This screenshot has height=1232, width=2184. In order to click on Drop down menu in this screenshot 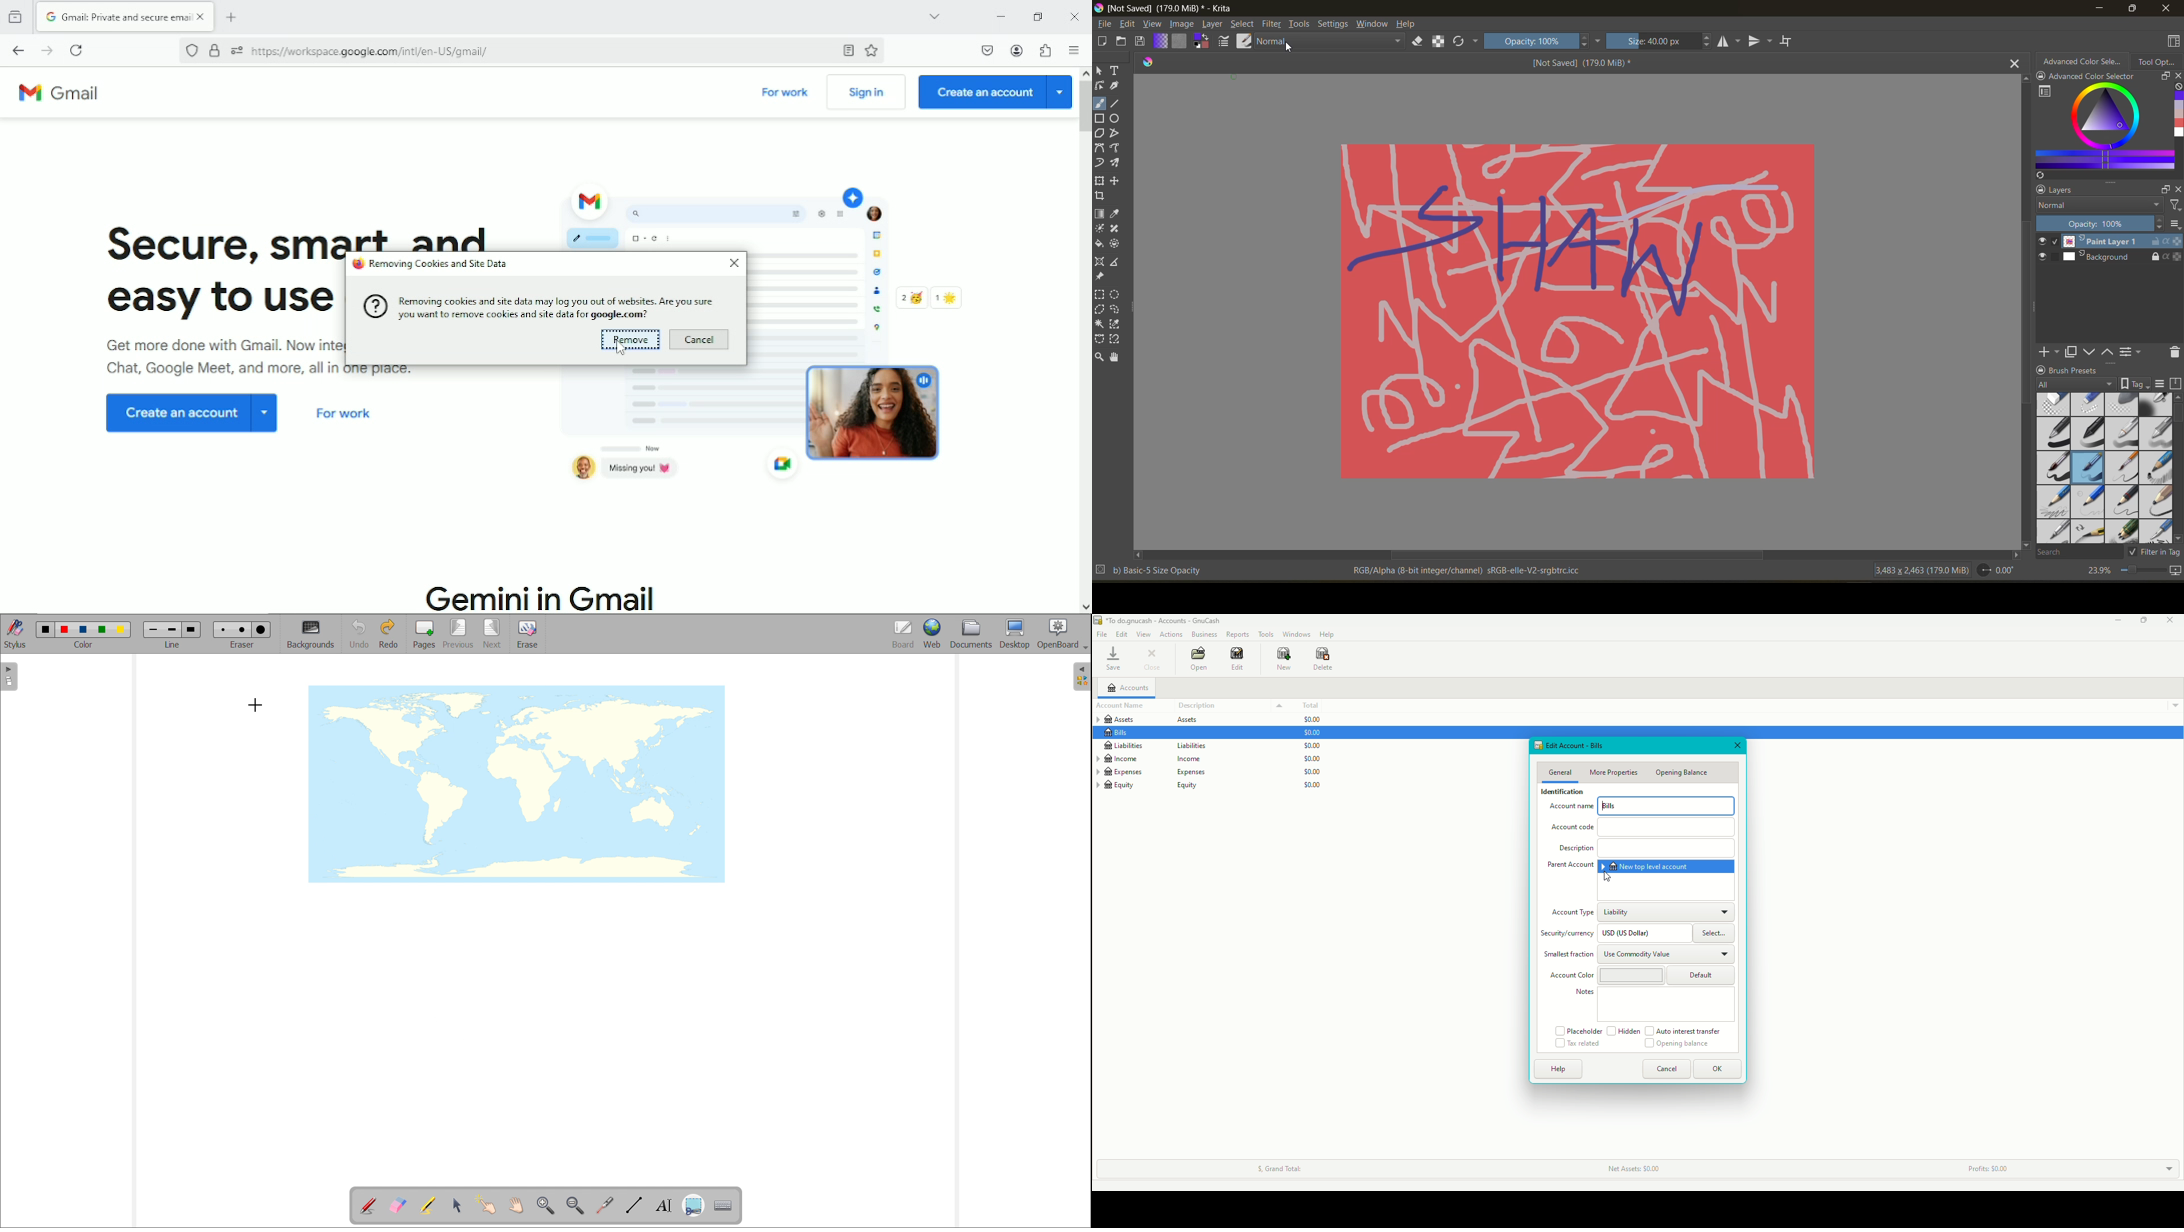, I will do `click(2172, 704)`.